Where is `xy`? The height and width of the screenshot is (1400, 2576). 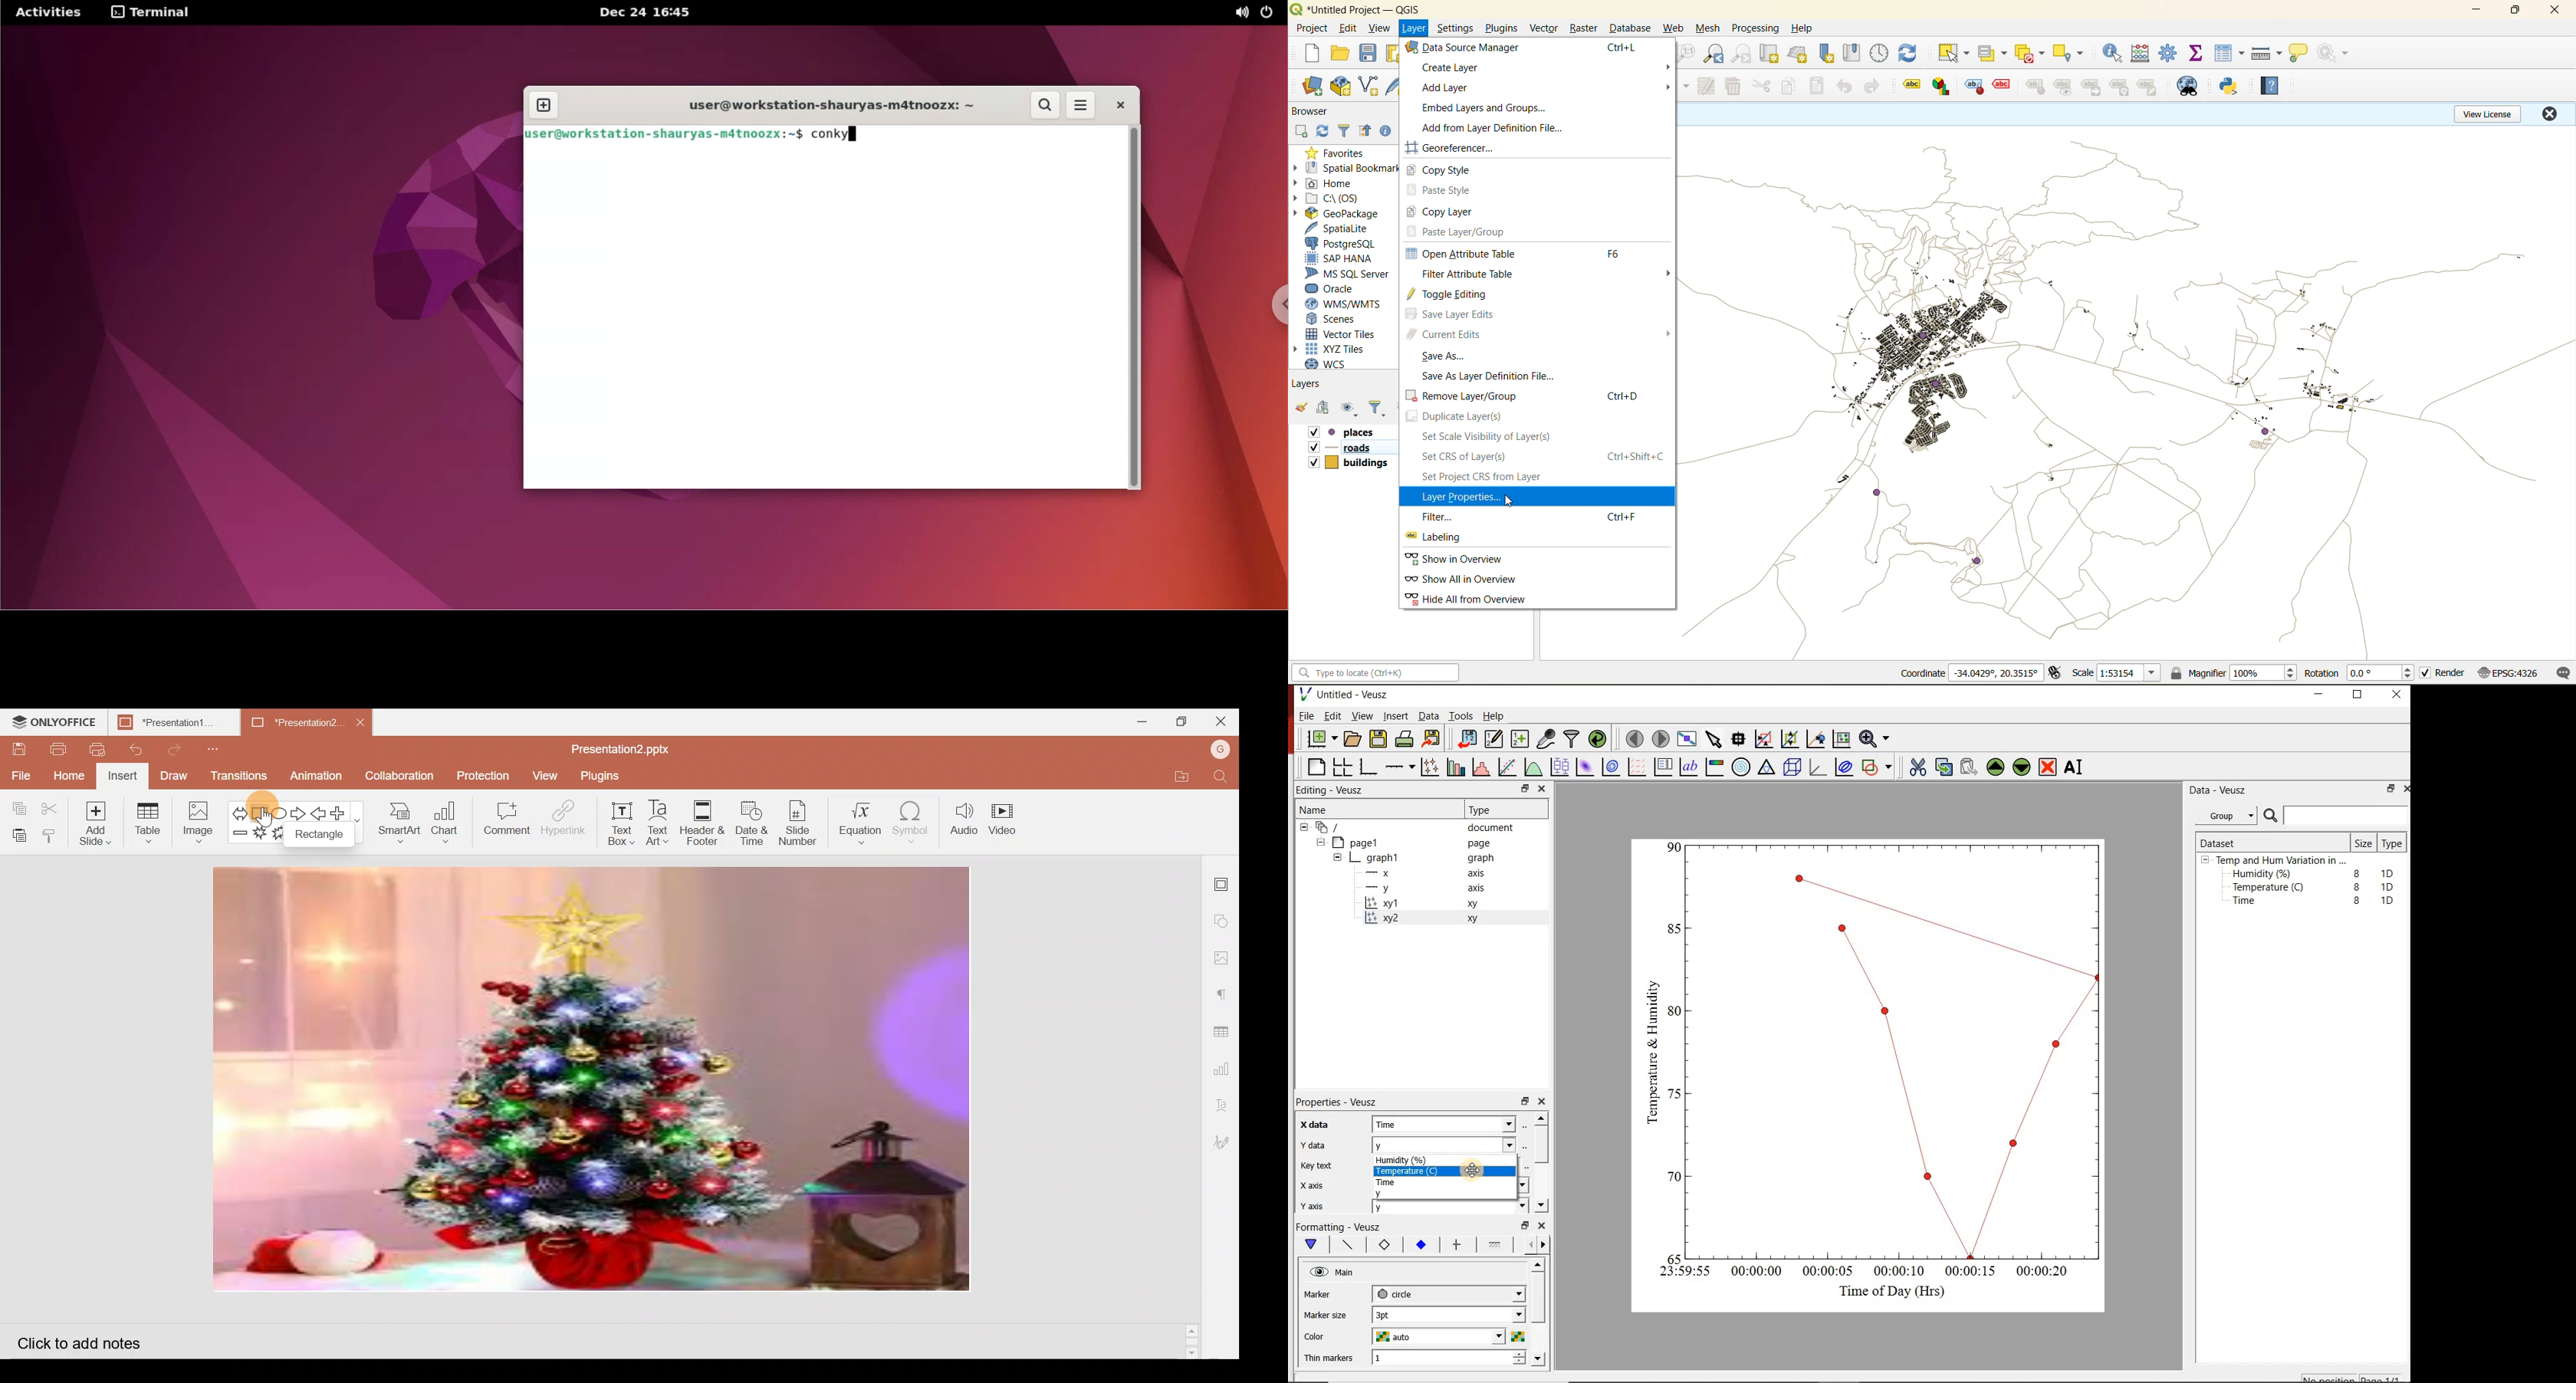
xy is located at coordinates (1475, 906).